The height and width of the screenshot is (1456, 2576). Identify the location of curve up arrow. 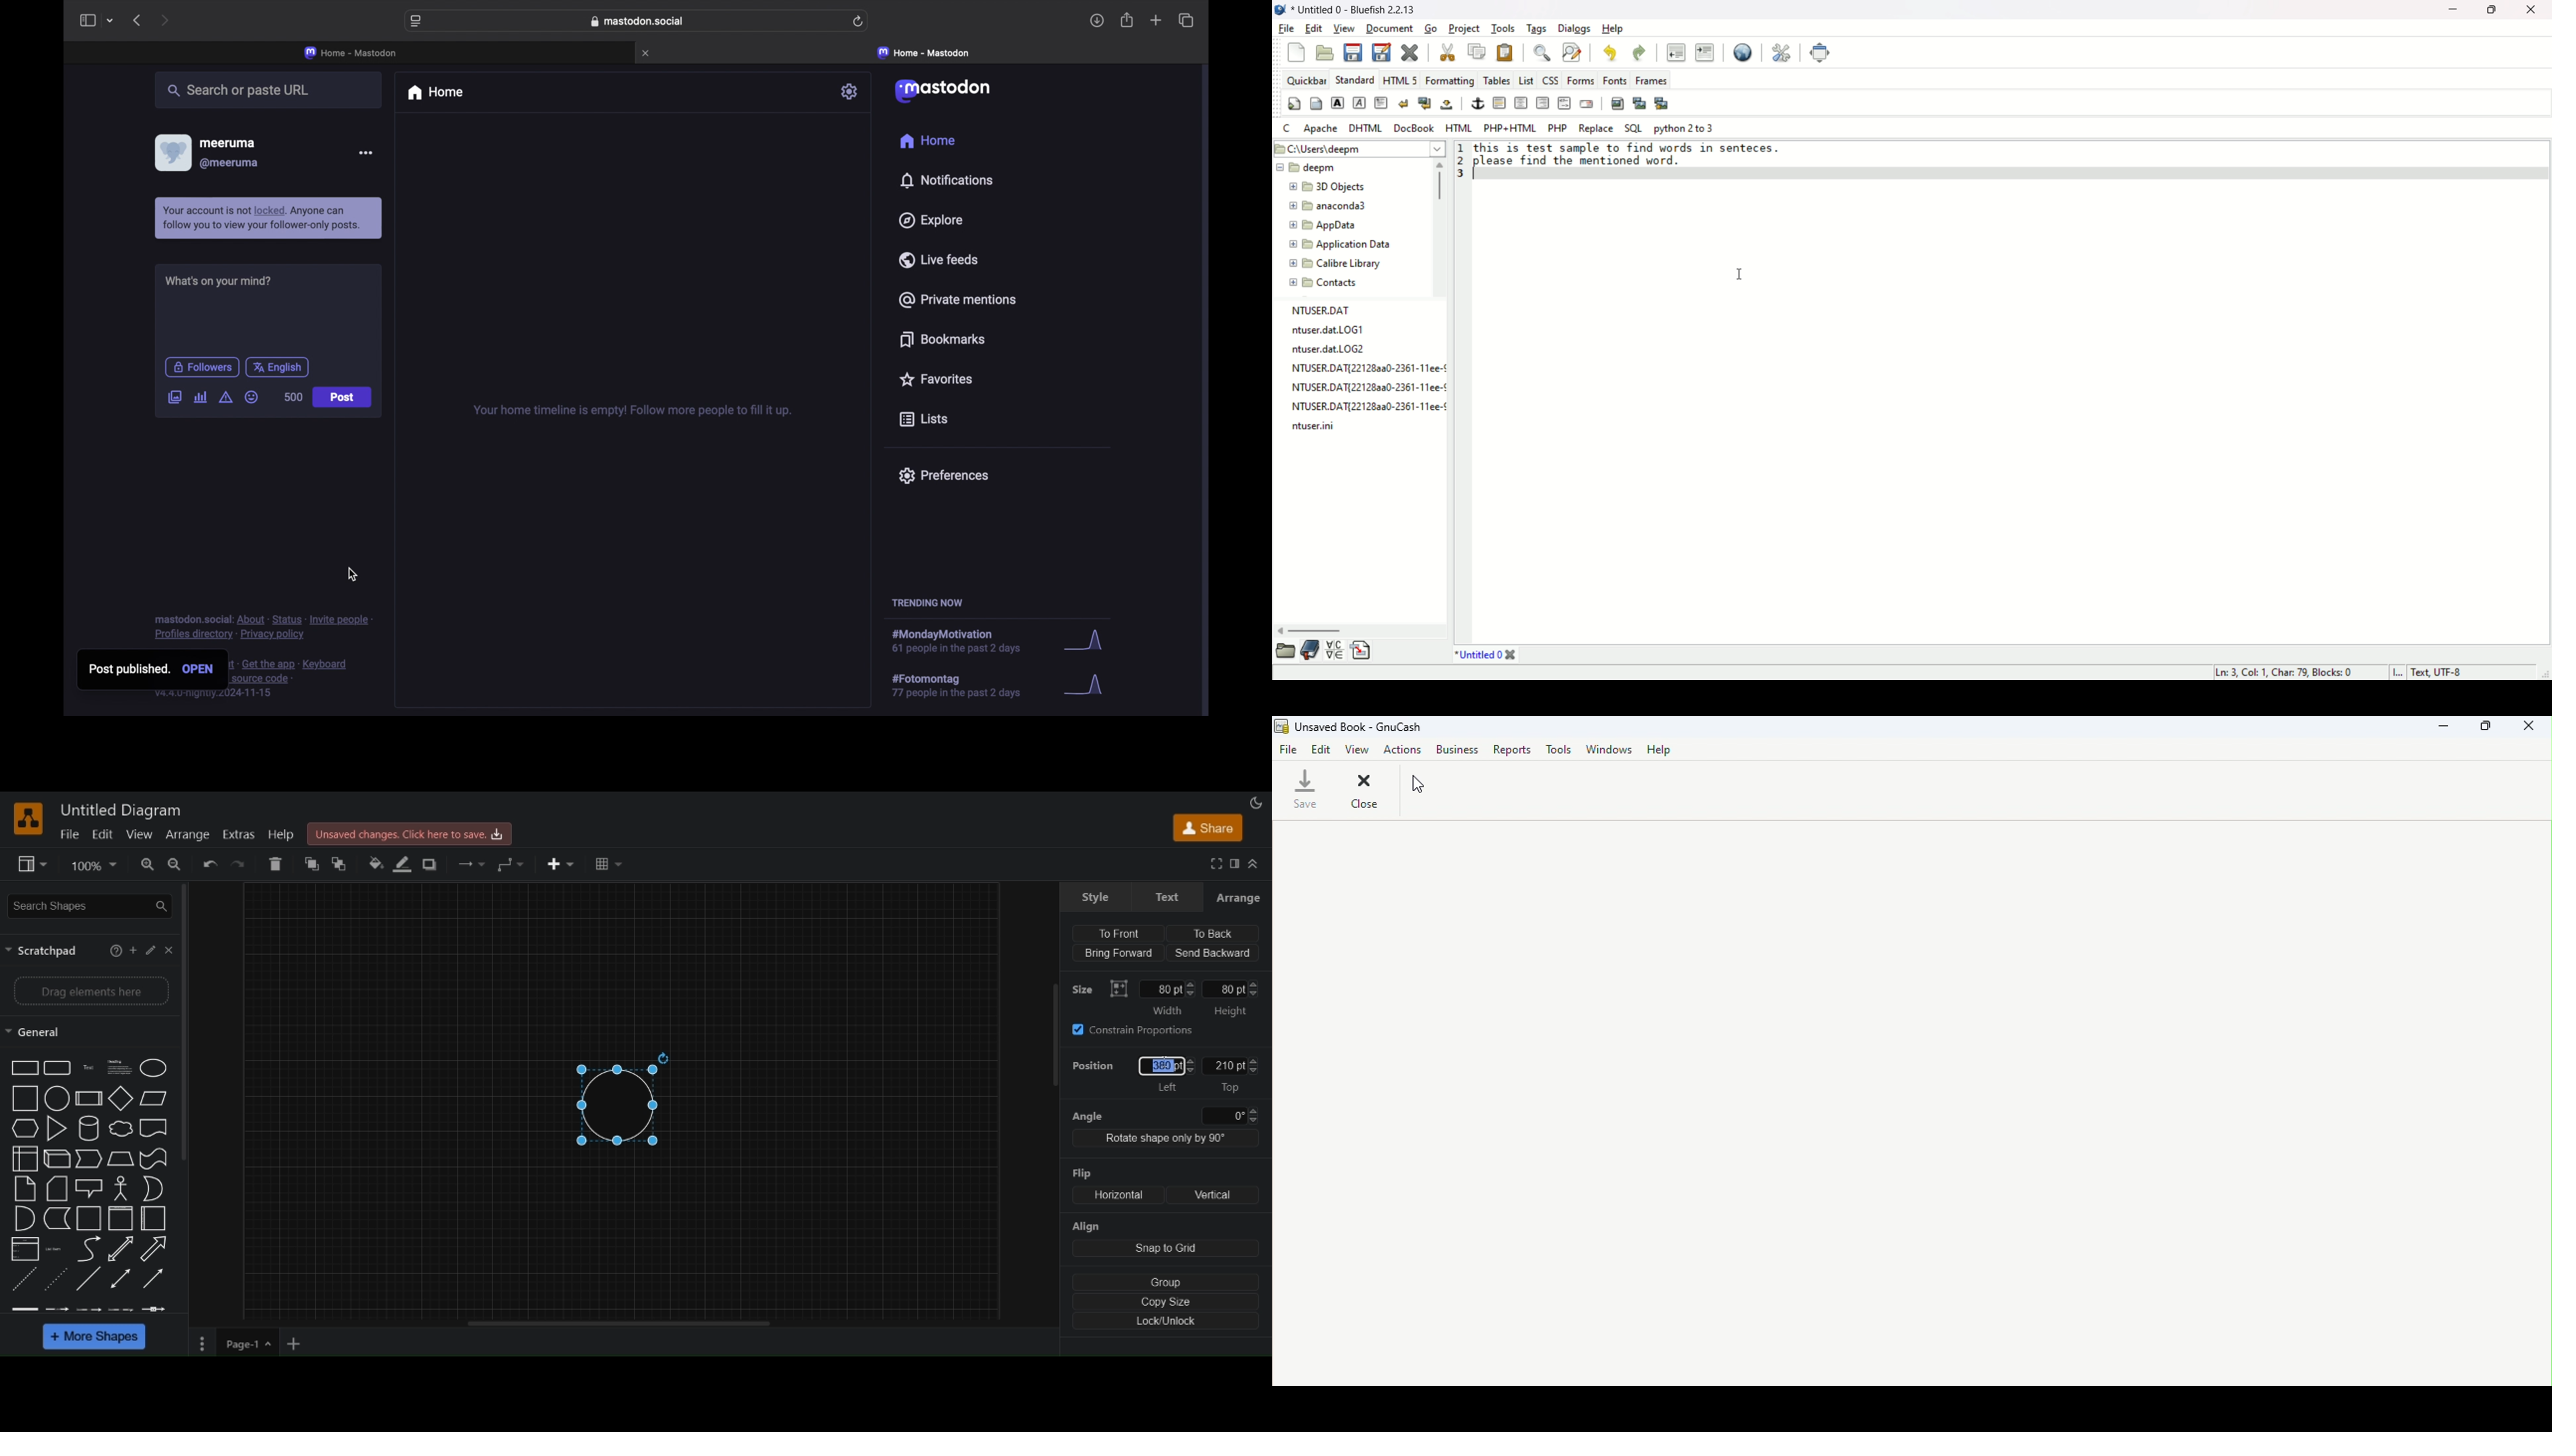
(155, 1249).